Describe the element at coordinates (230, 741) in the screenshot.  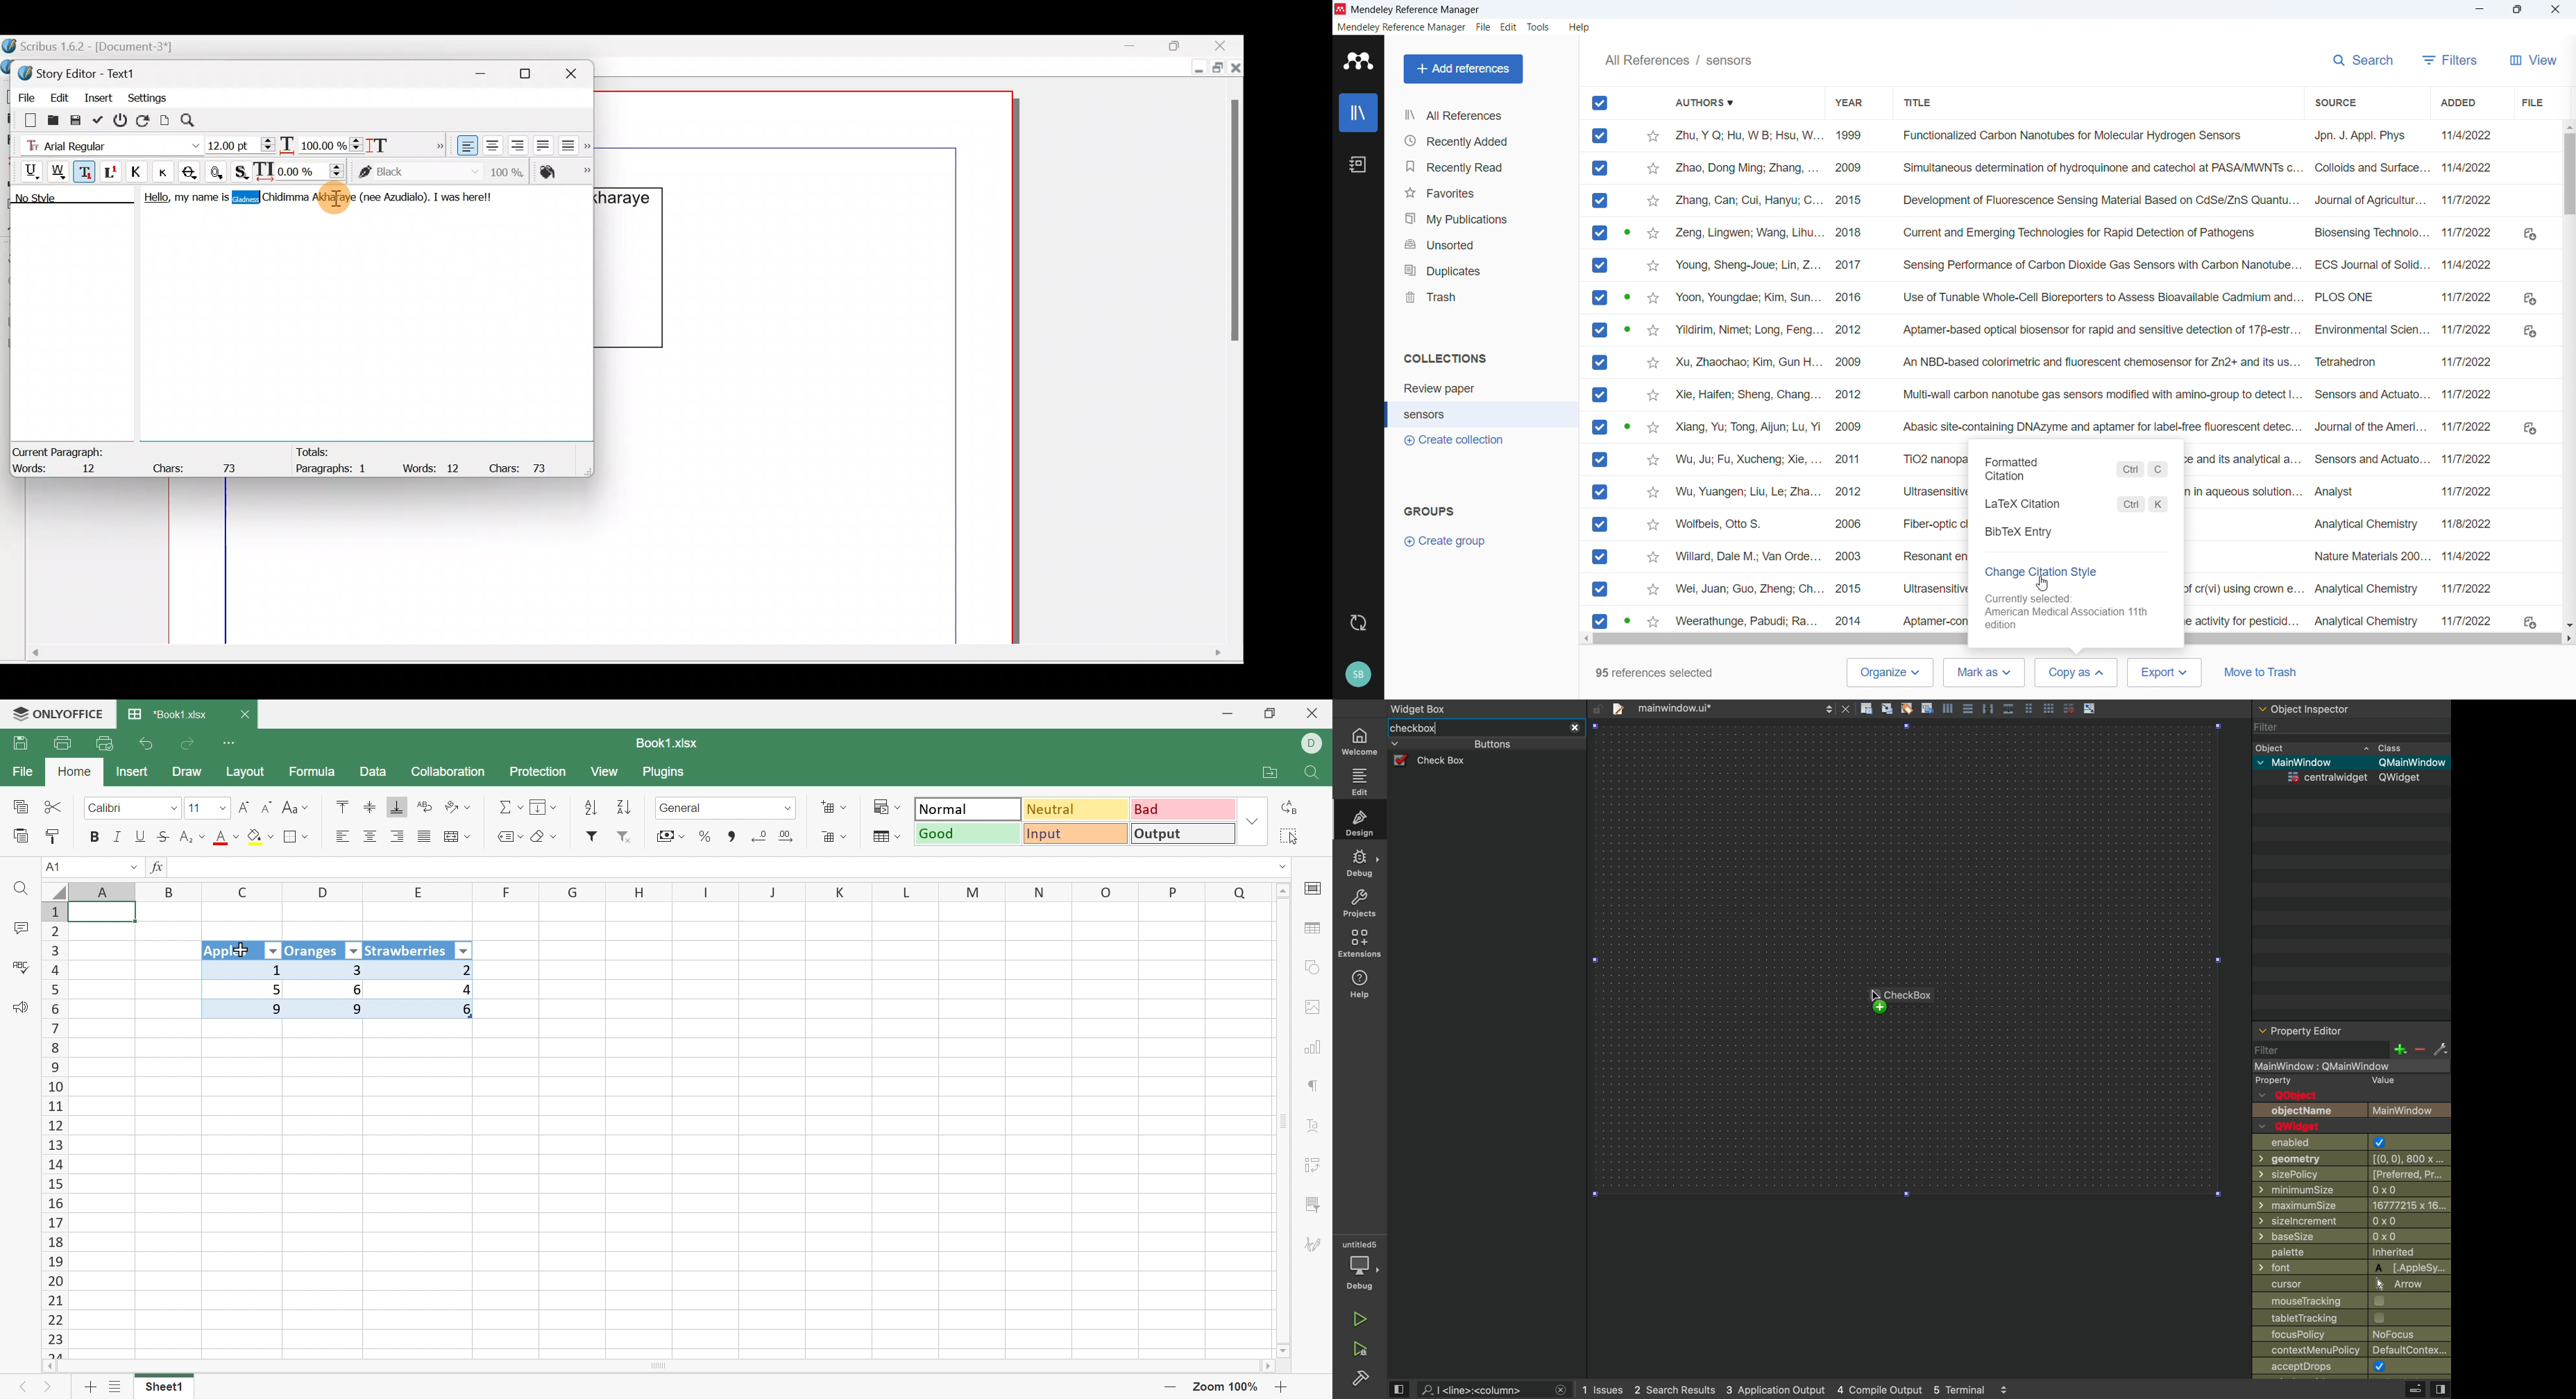
I see `Customize quick access toolbar` at that location.